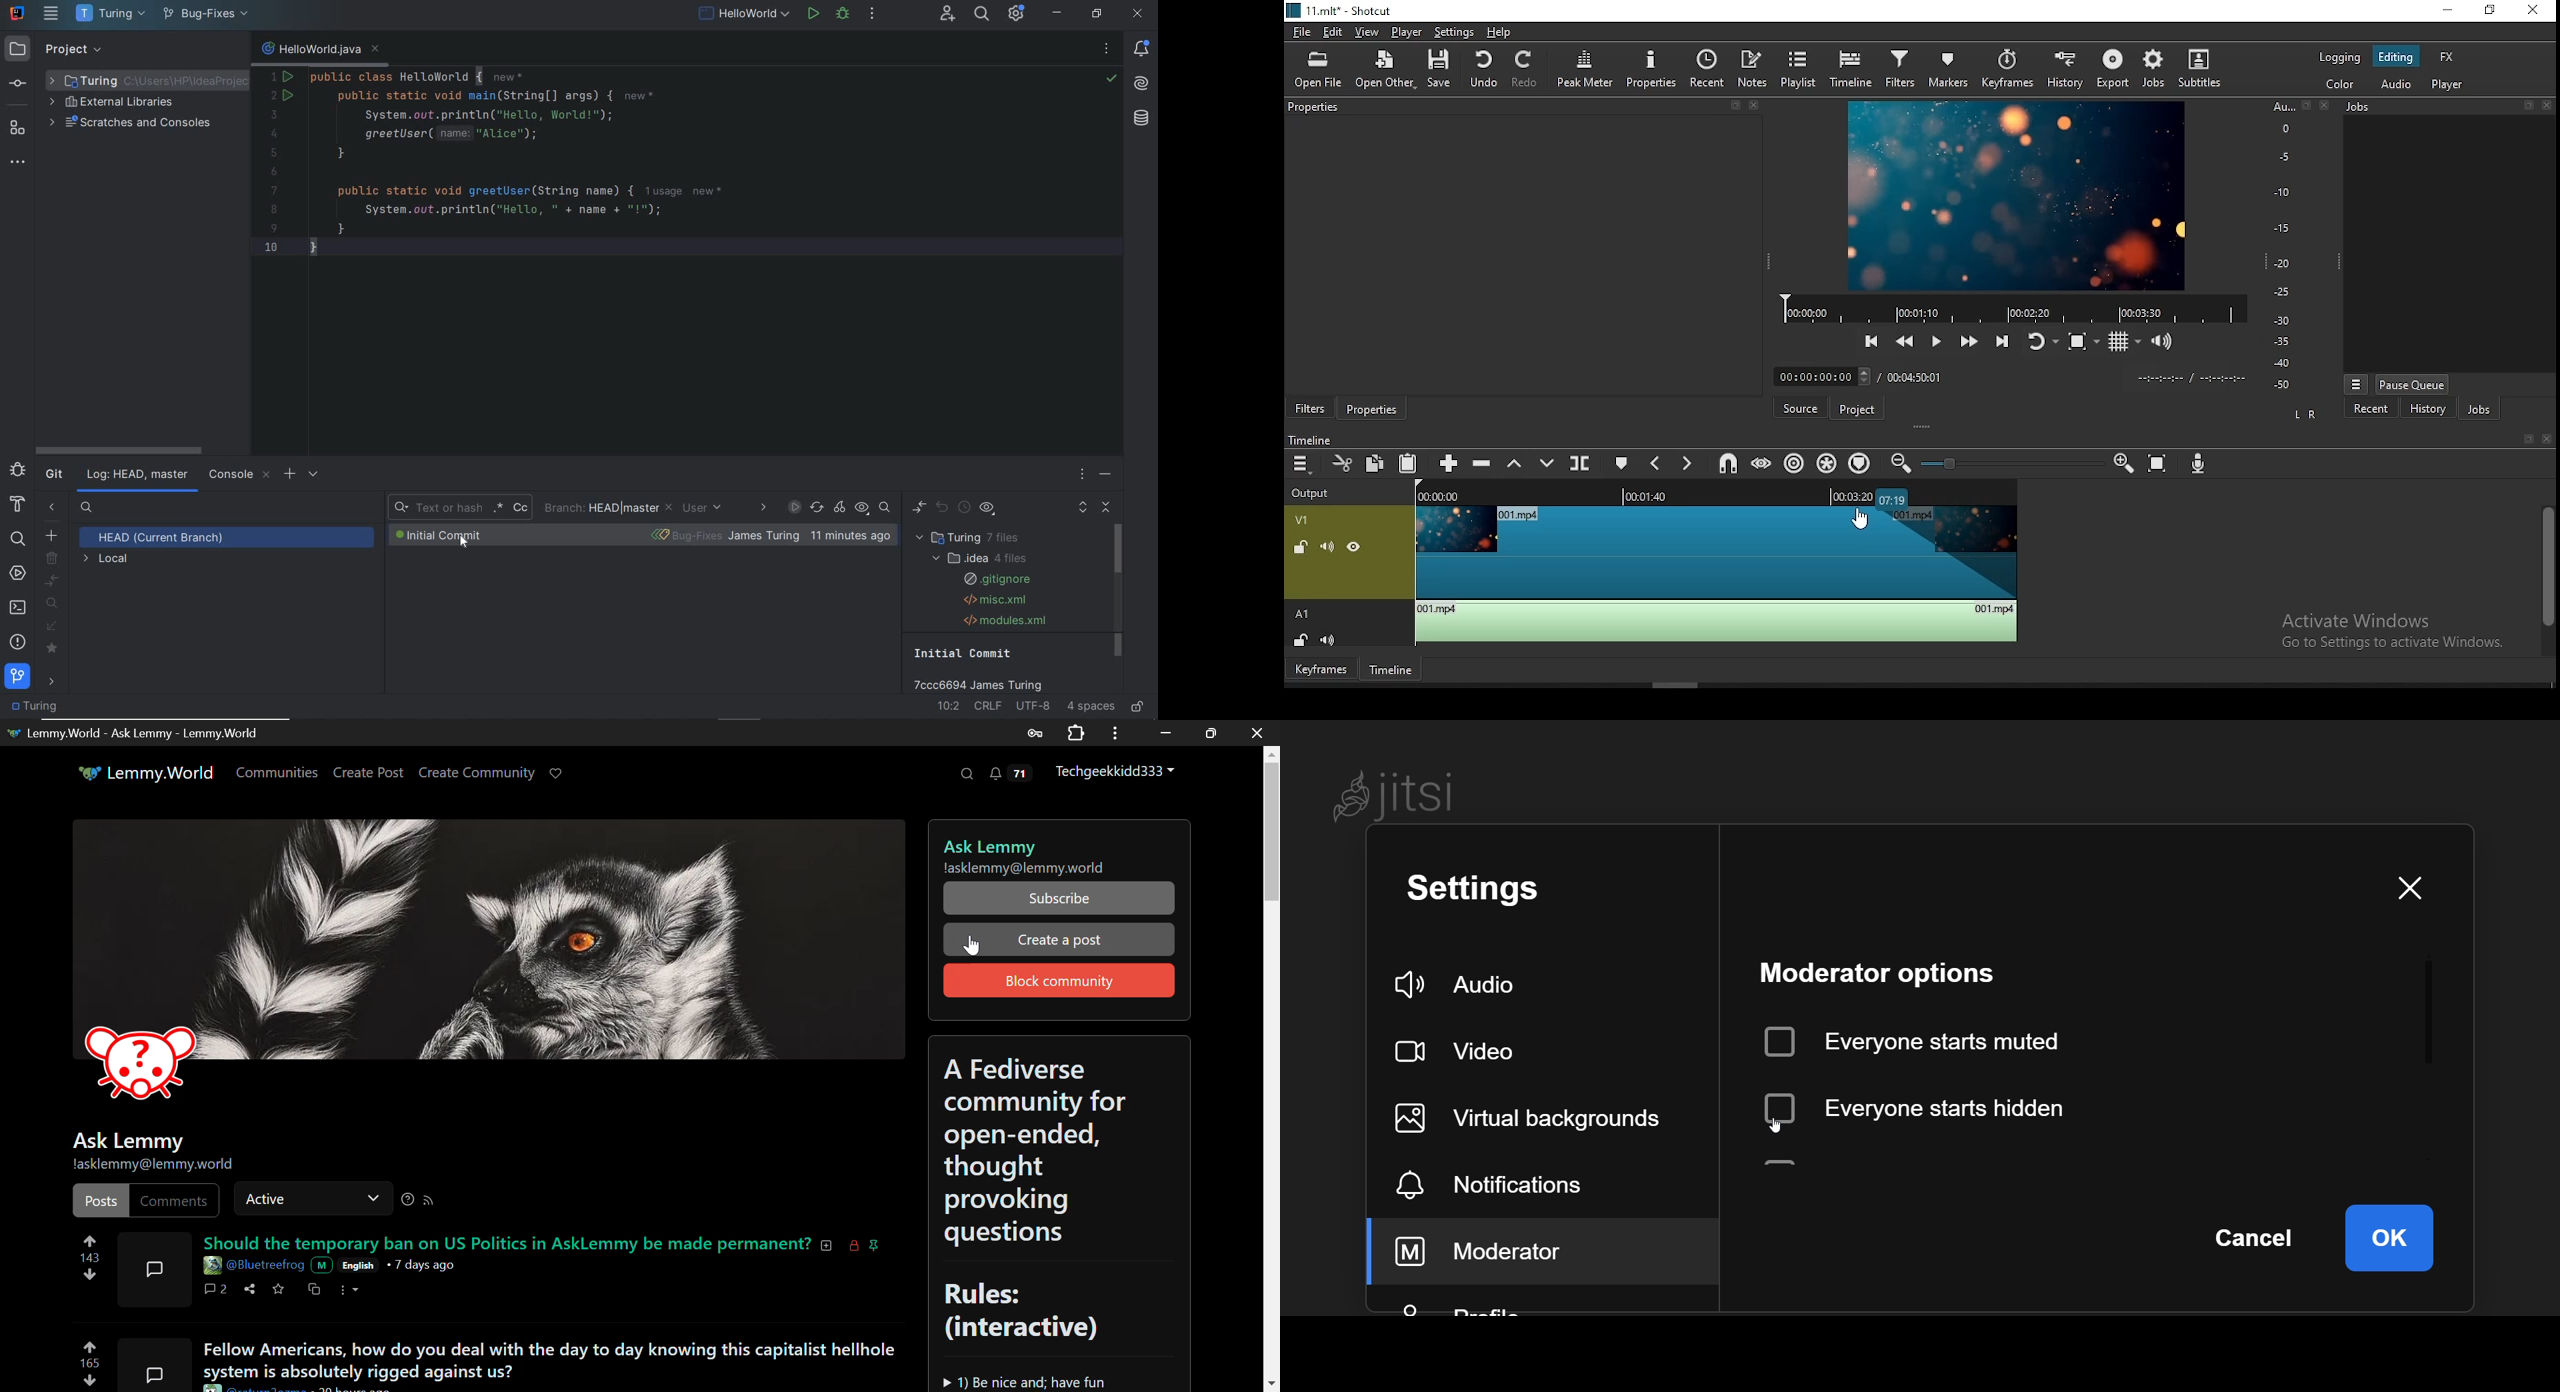  I want to click on source, so click(1799, 409).